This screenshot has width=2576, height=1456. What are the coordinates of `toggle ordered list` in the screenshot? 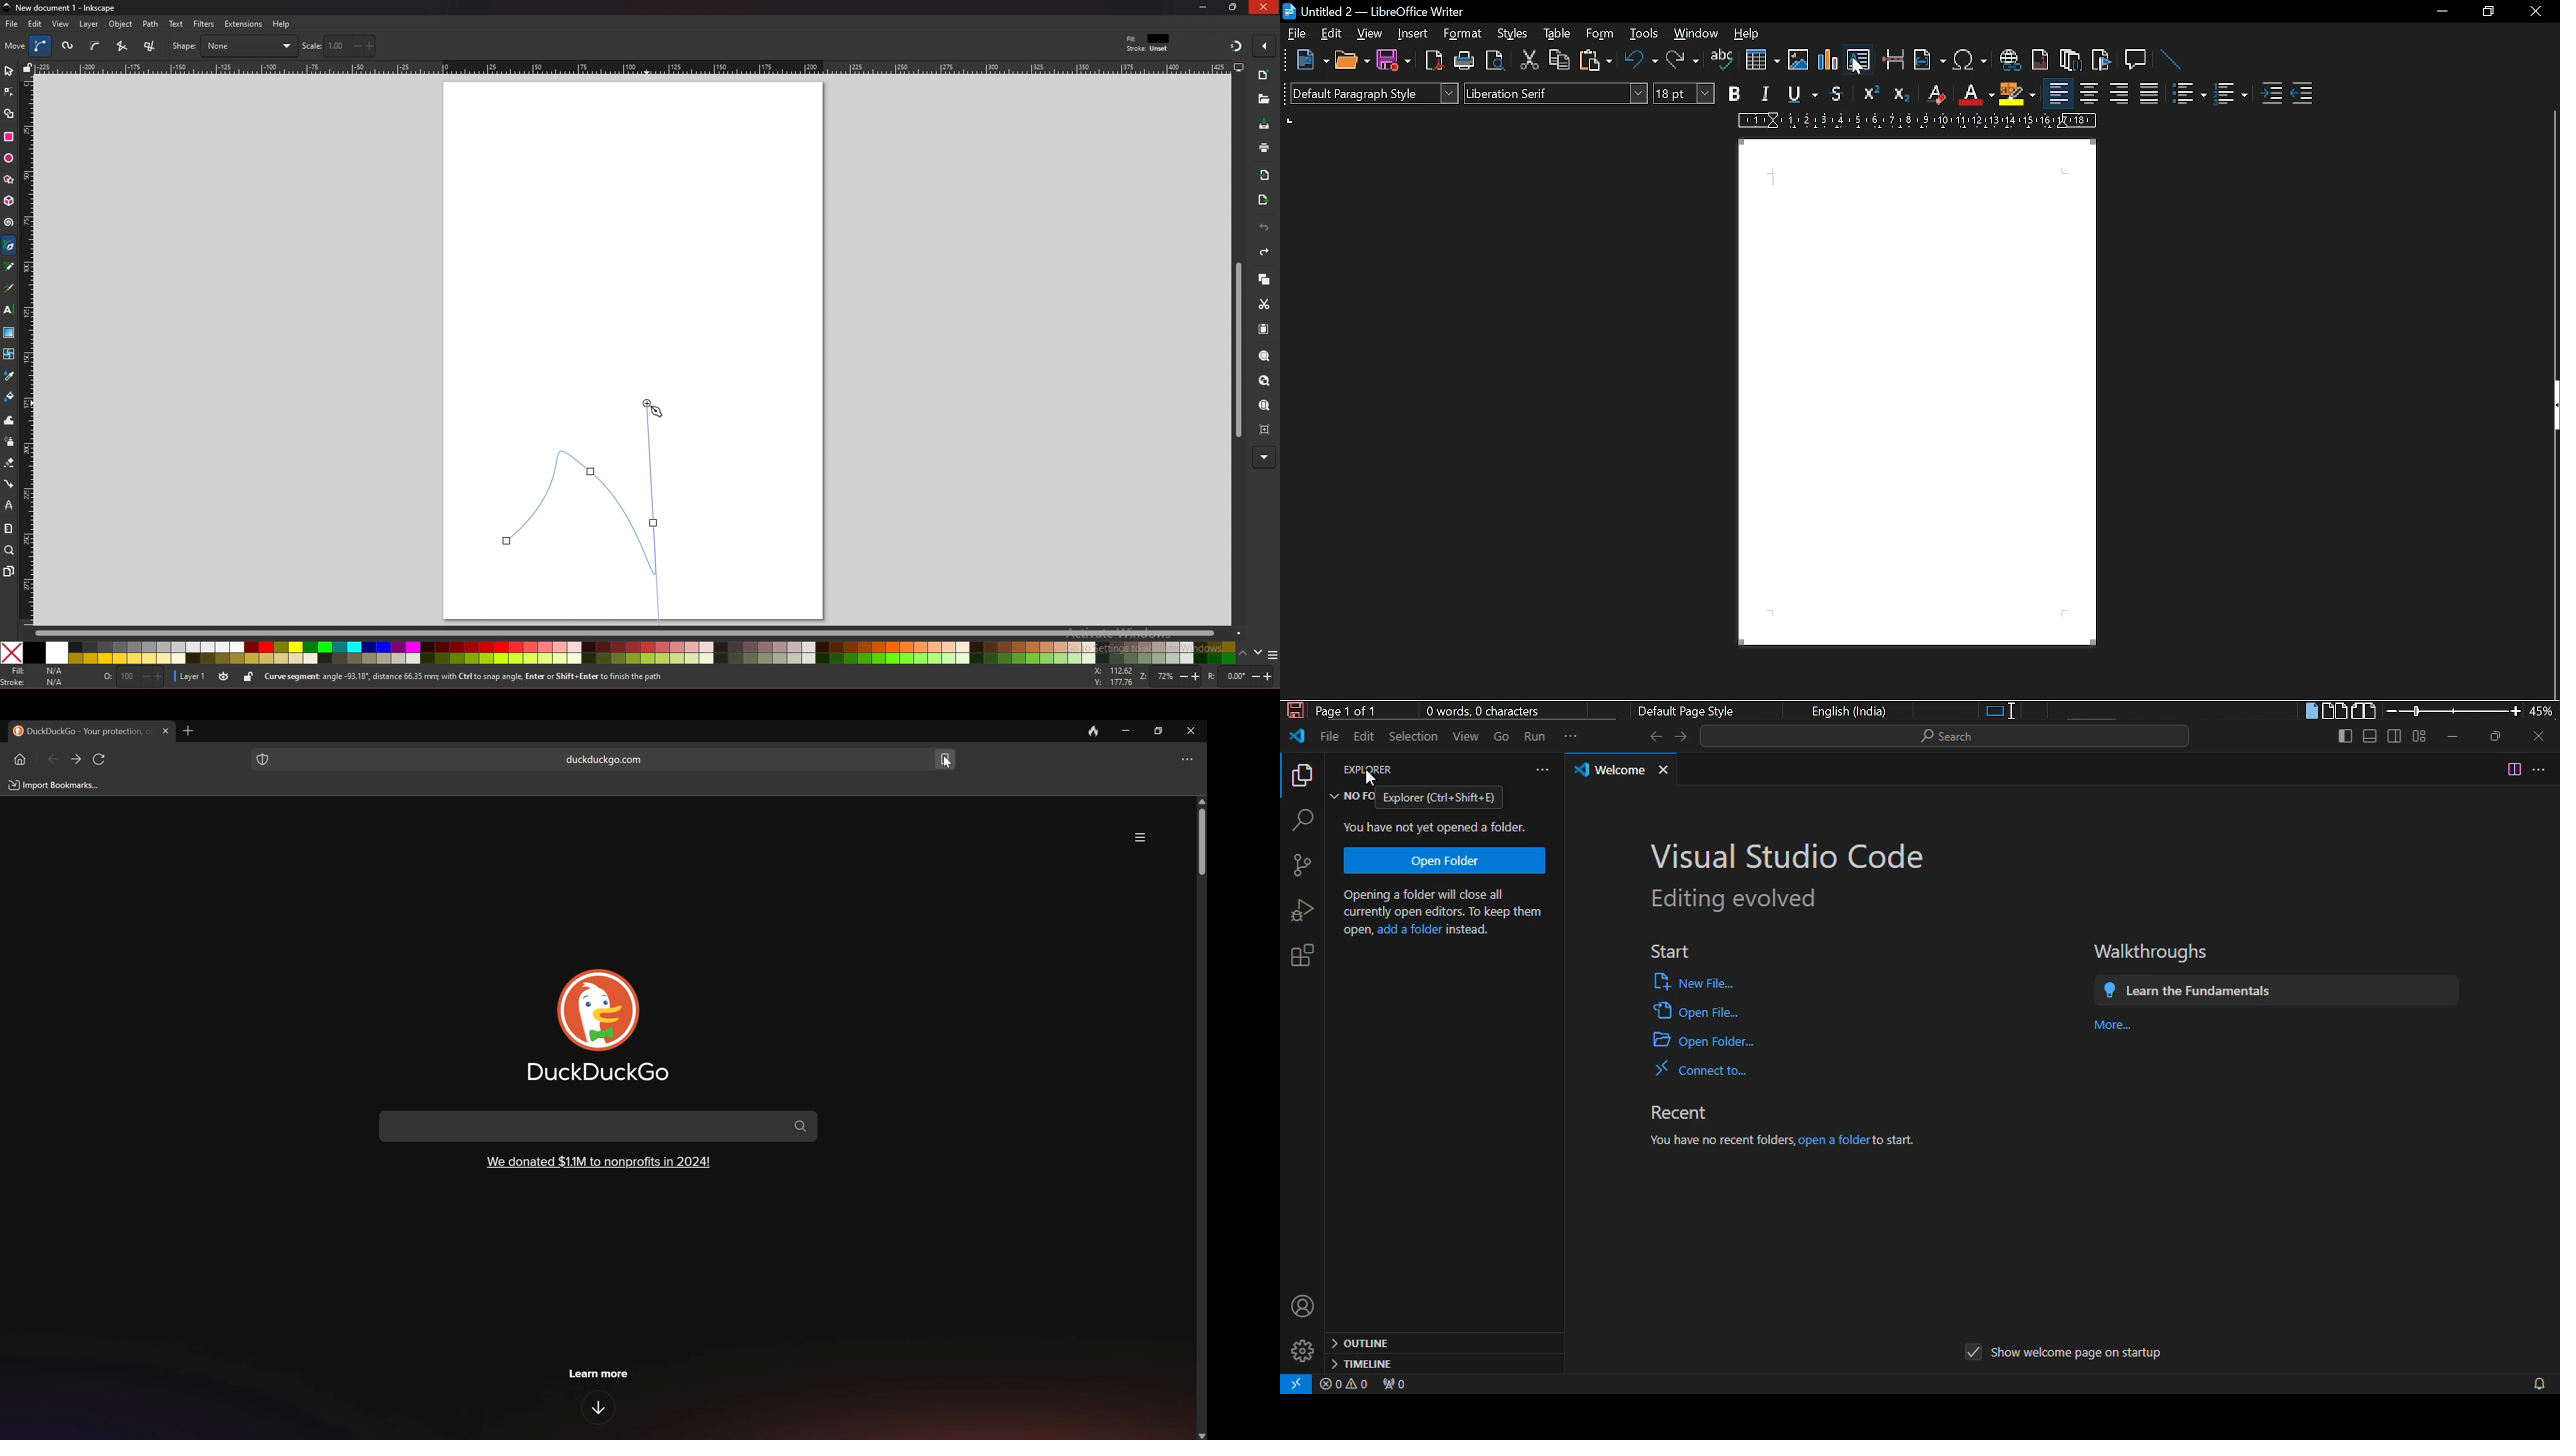 It's located at (2230, 95).